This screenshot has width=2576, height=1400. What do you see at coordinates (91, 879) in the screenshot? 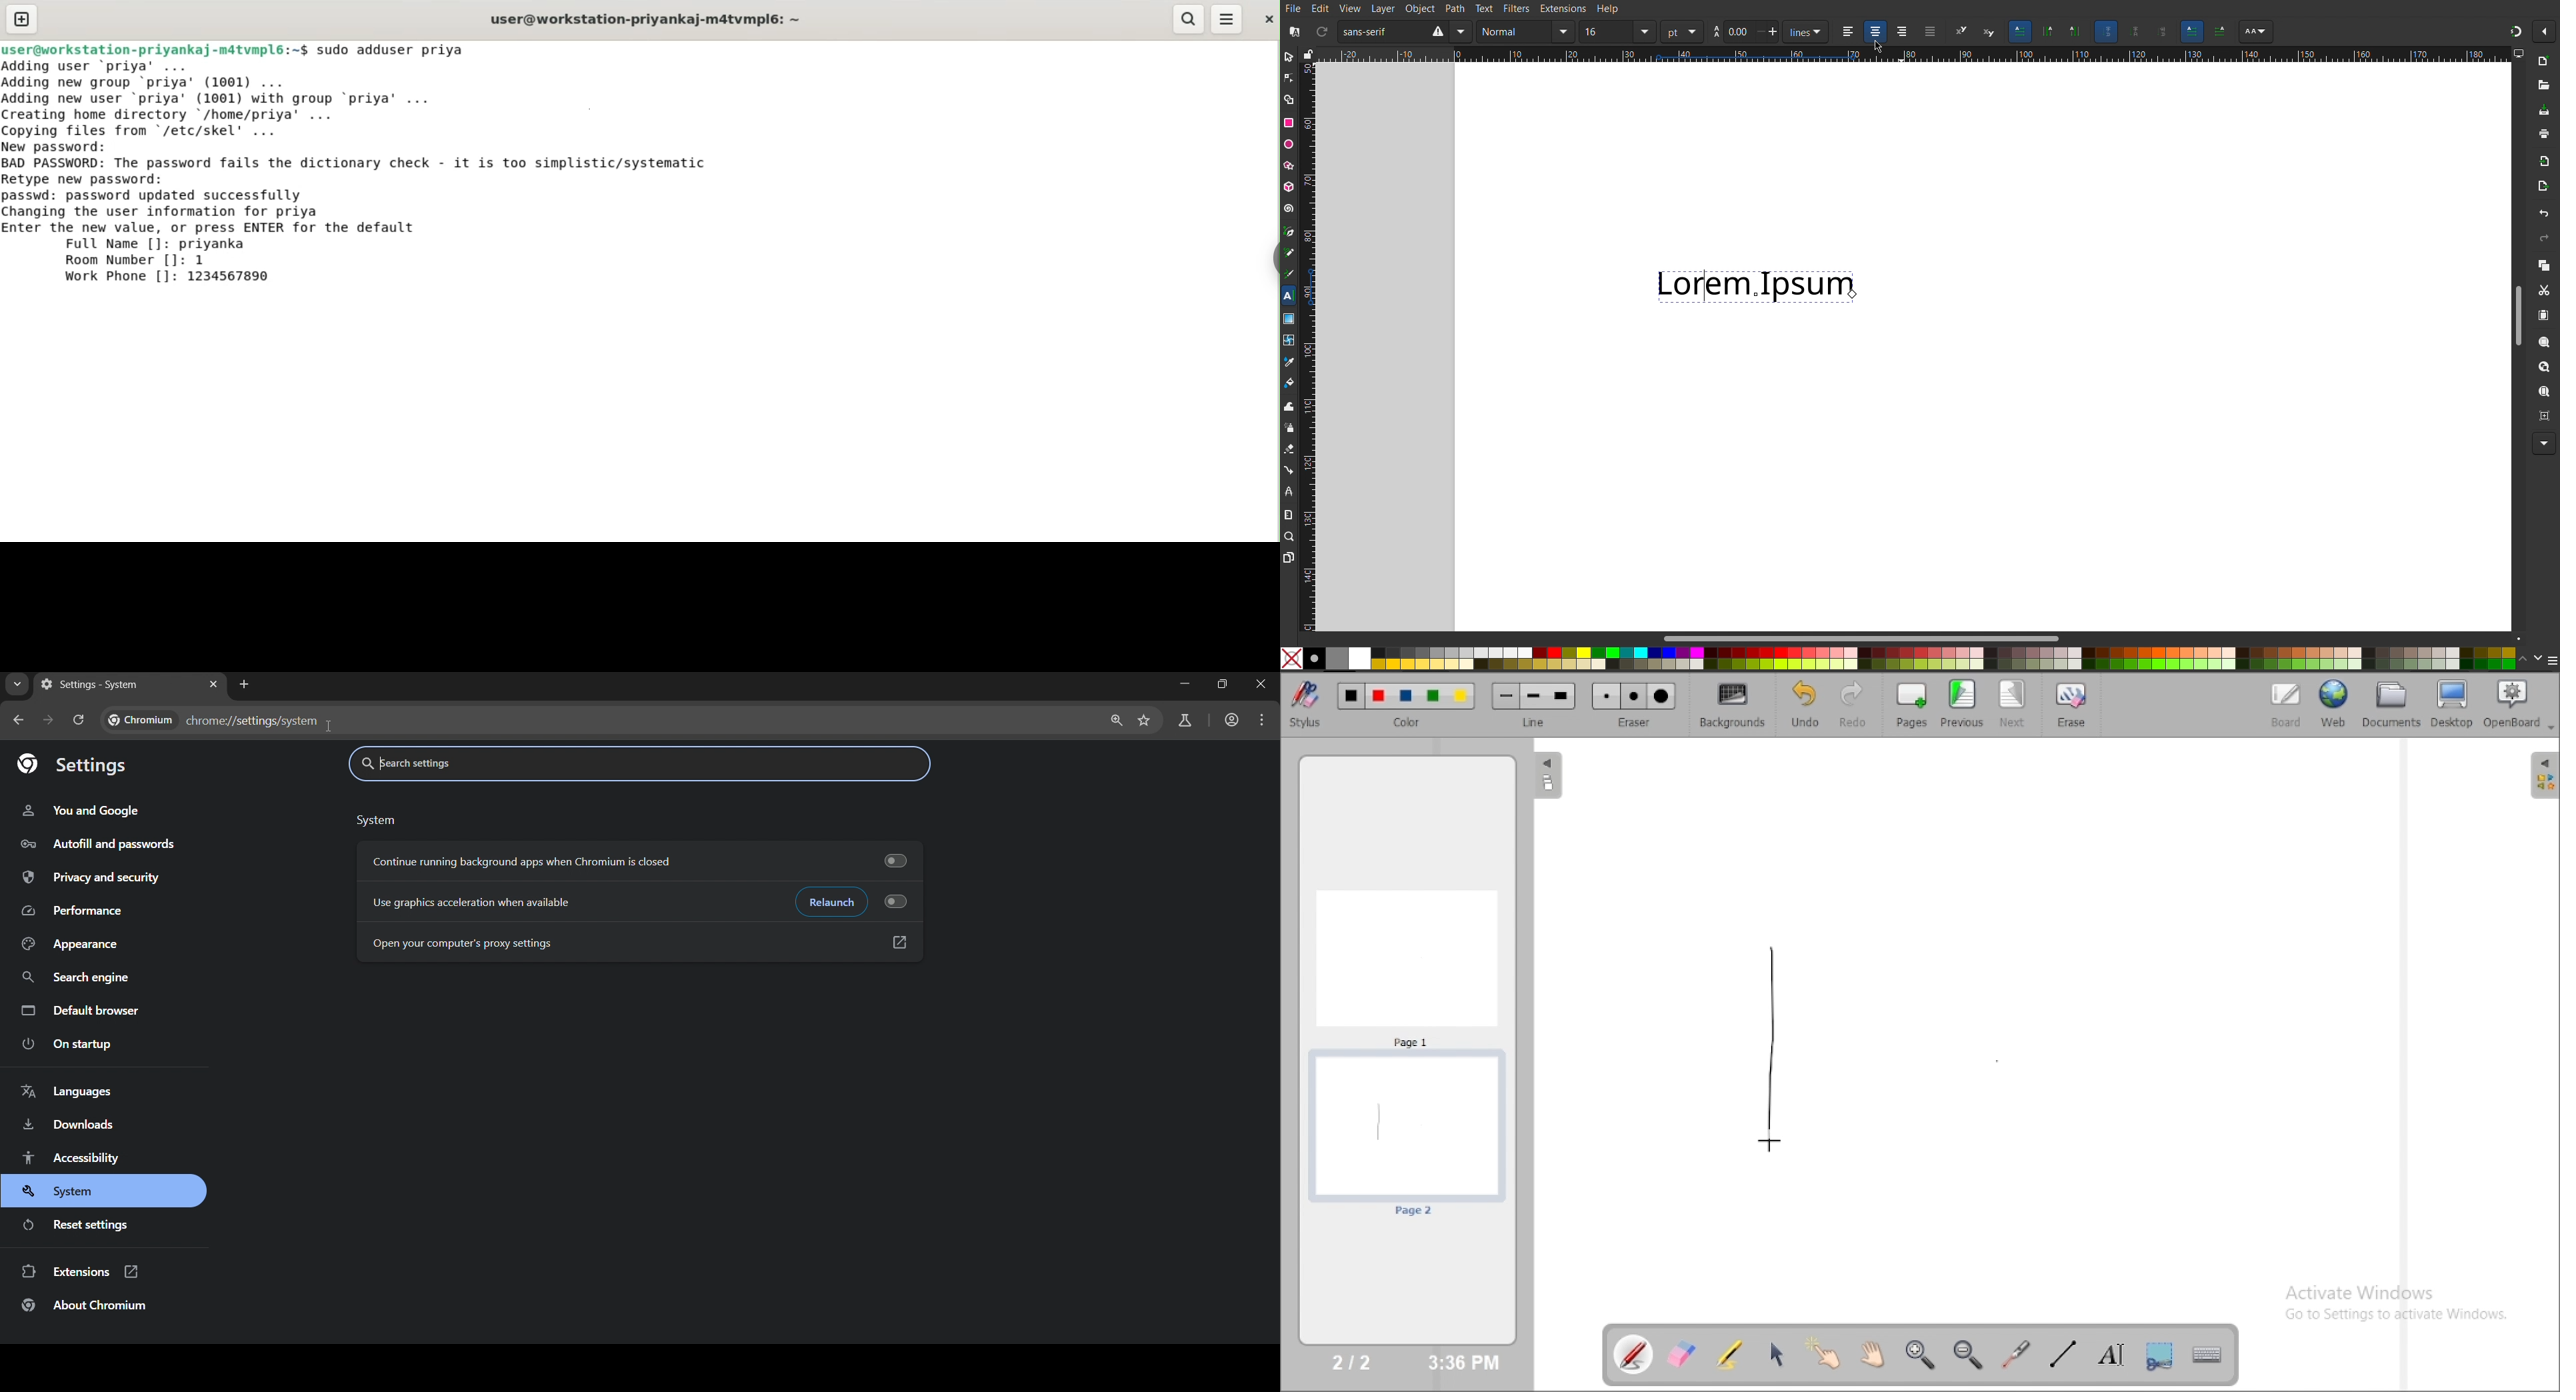
I see `privacy and security` at bounding box center [91, 879].